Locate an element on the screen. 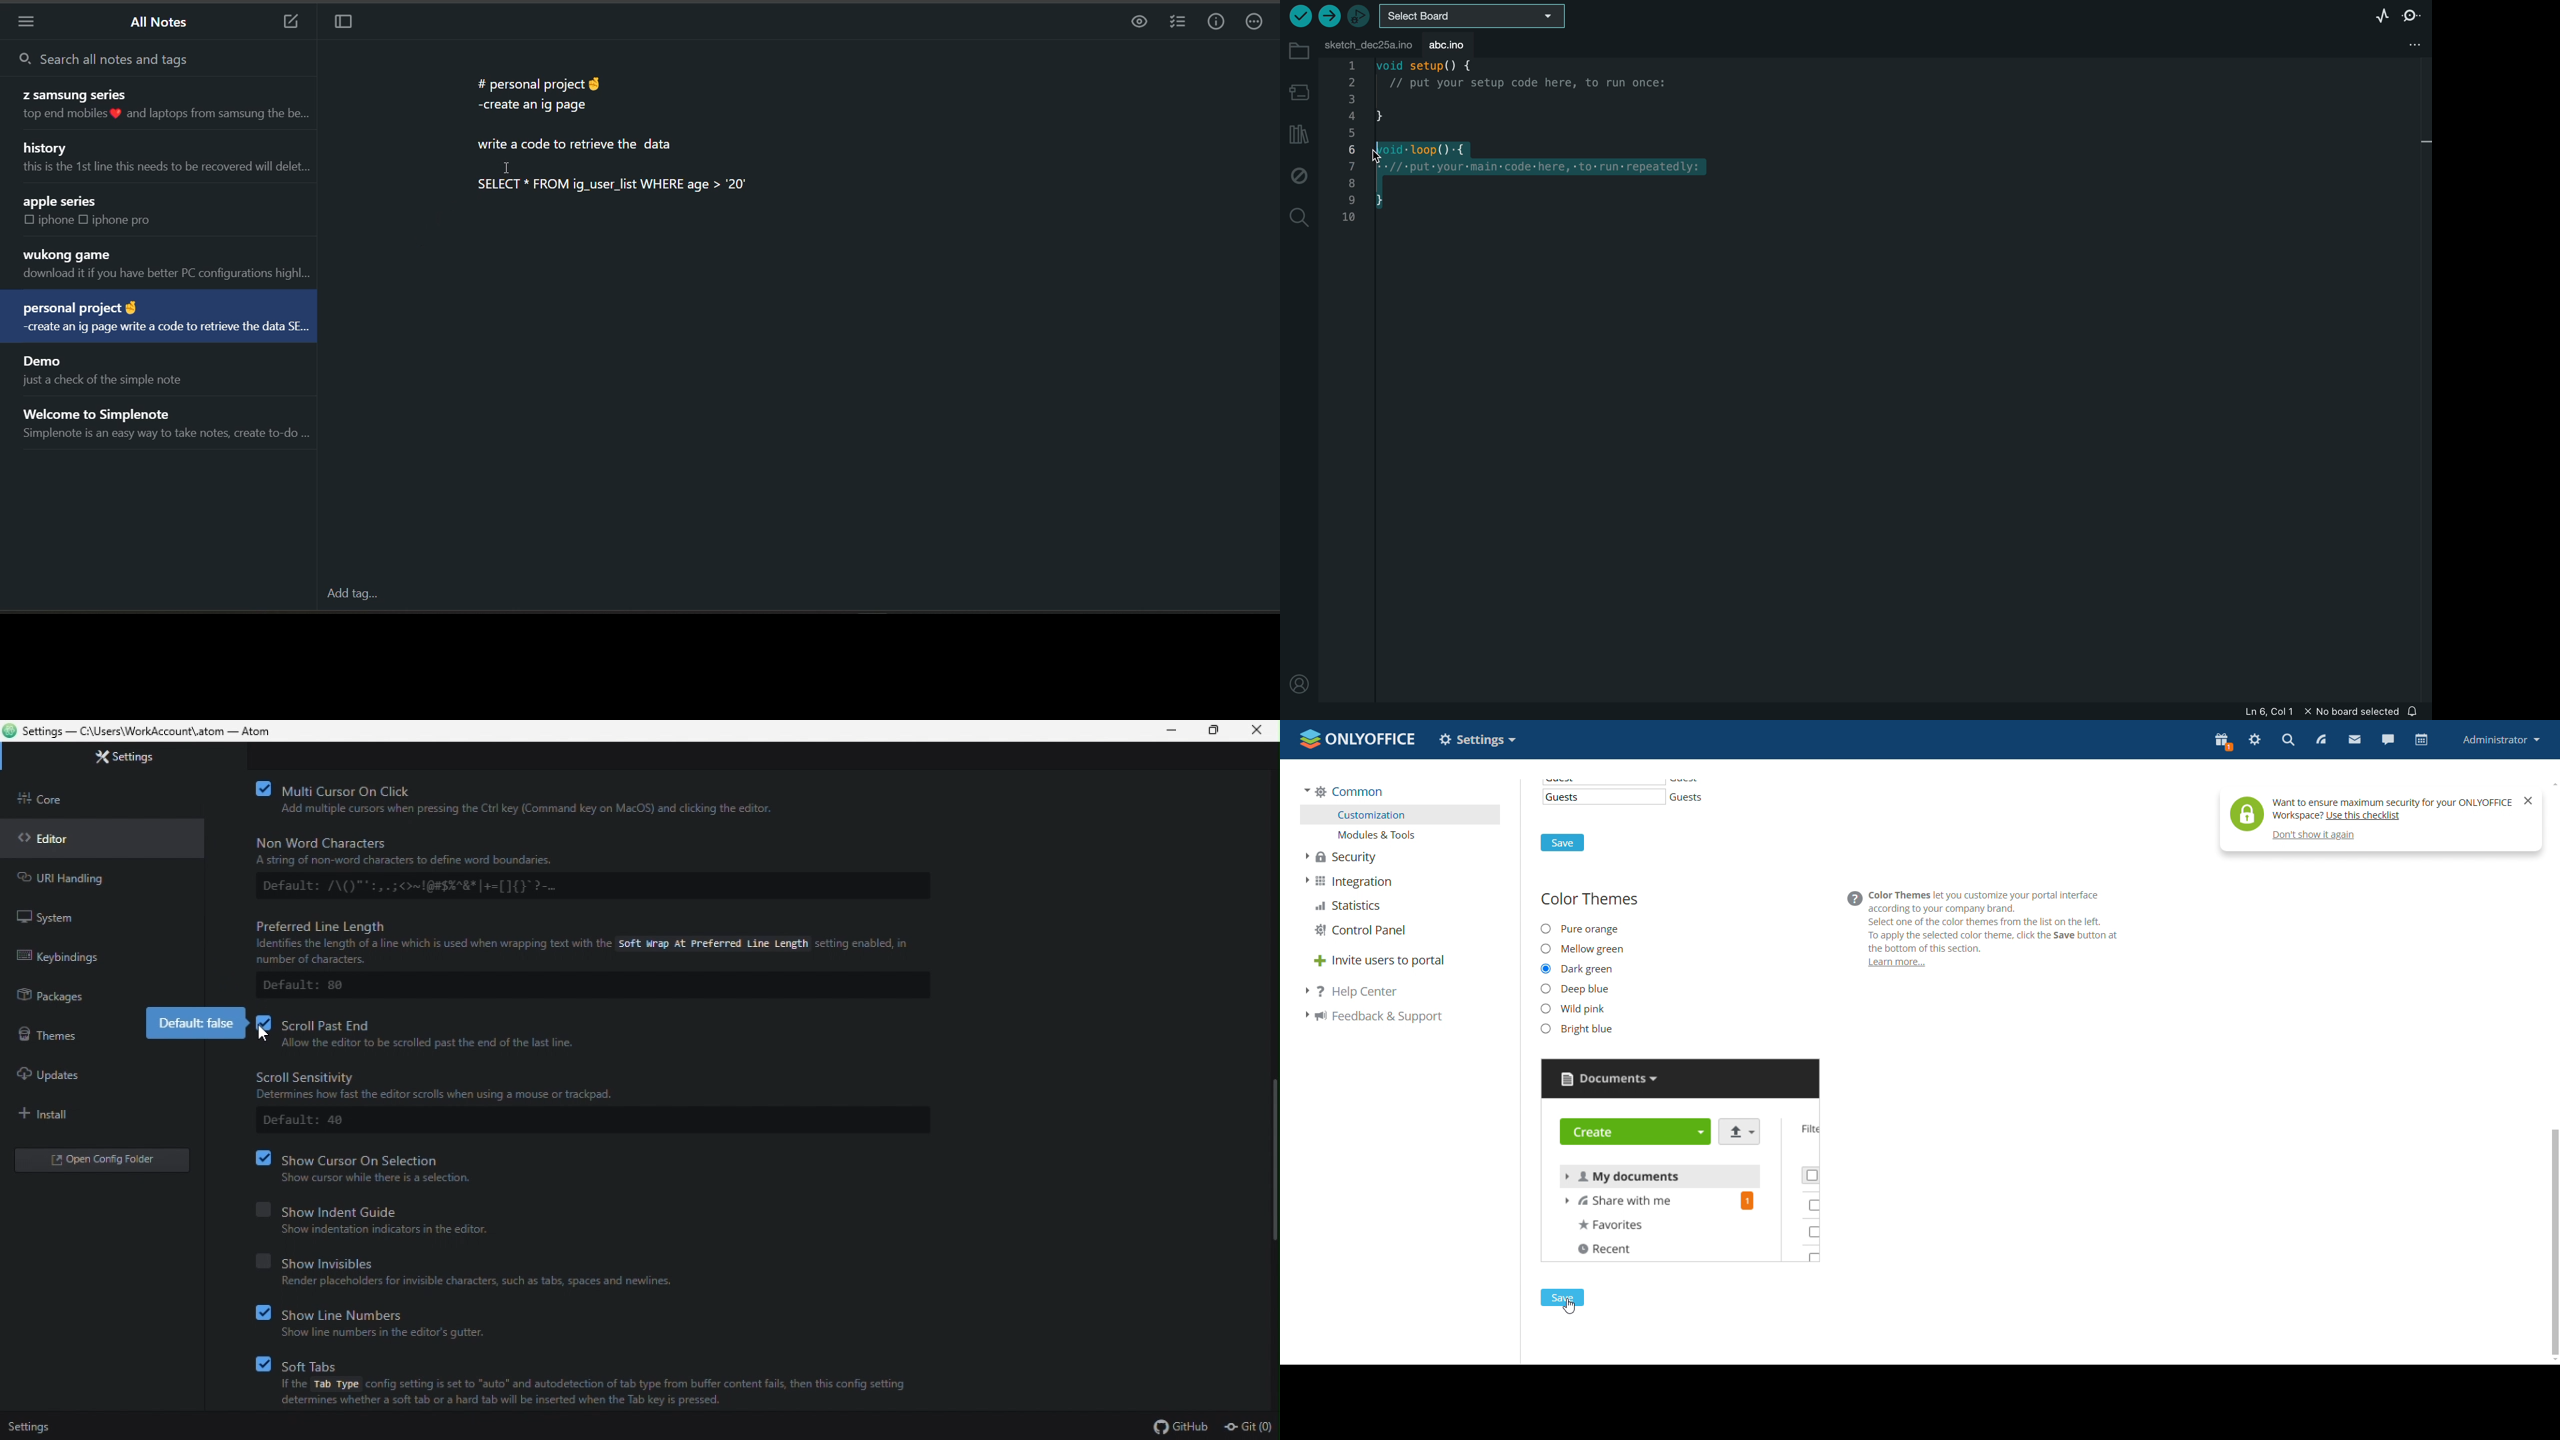 The height and width of the screenshot is (1456, 2576). note title  and preview is located at coordinates (155, 106).